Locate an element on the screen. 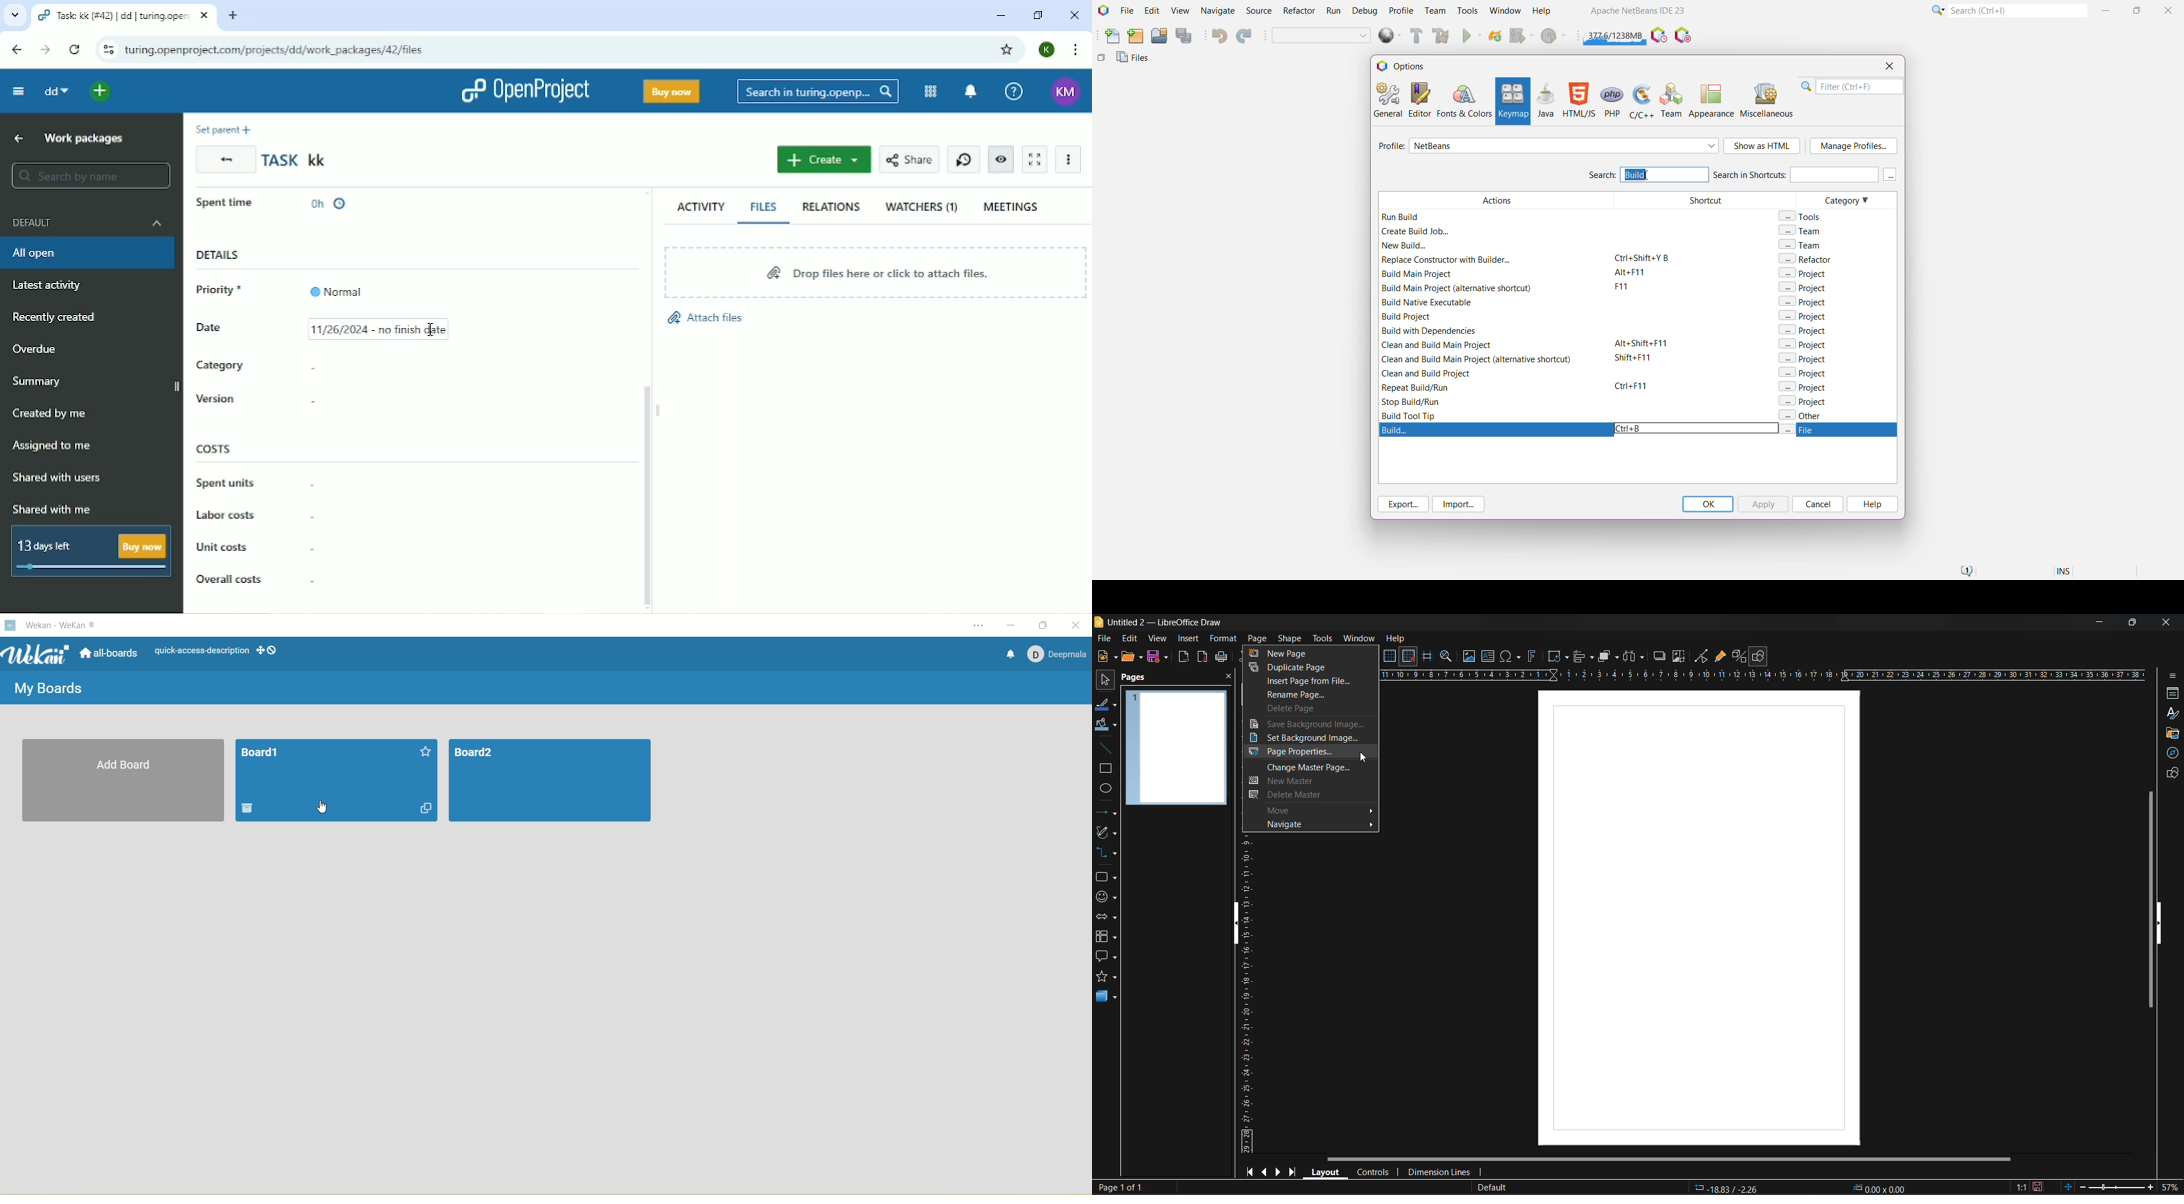  set background image is located at coordinates (1312, 737).